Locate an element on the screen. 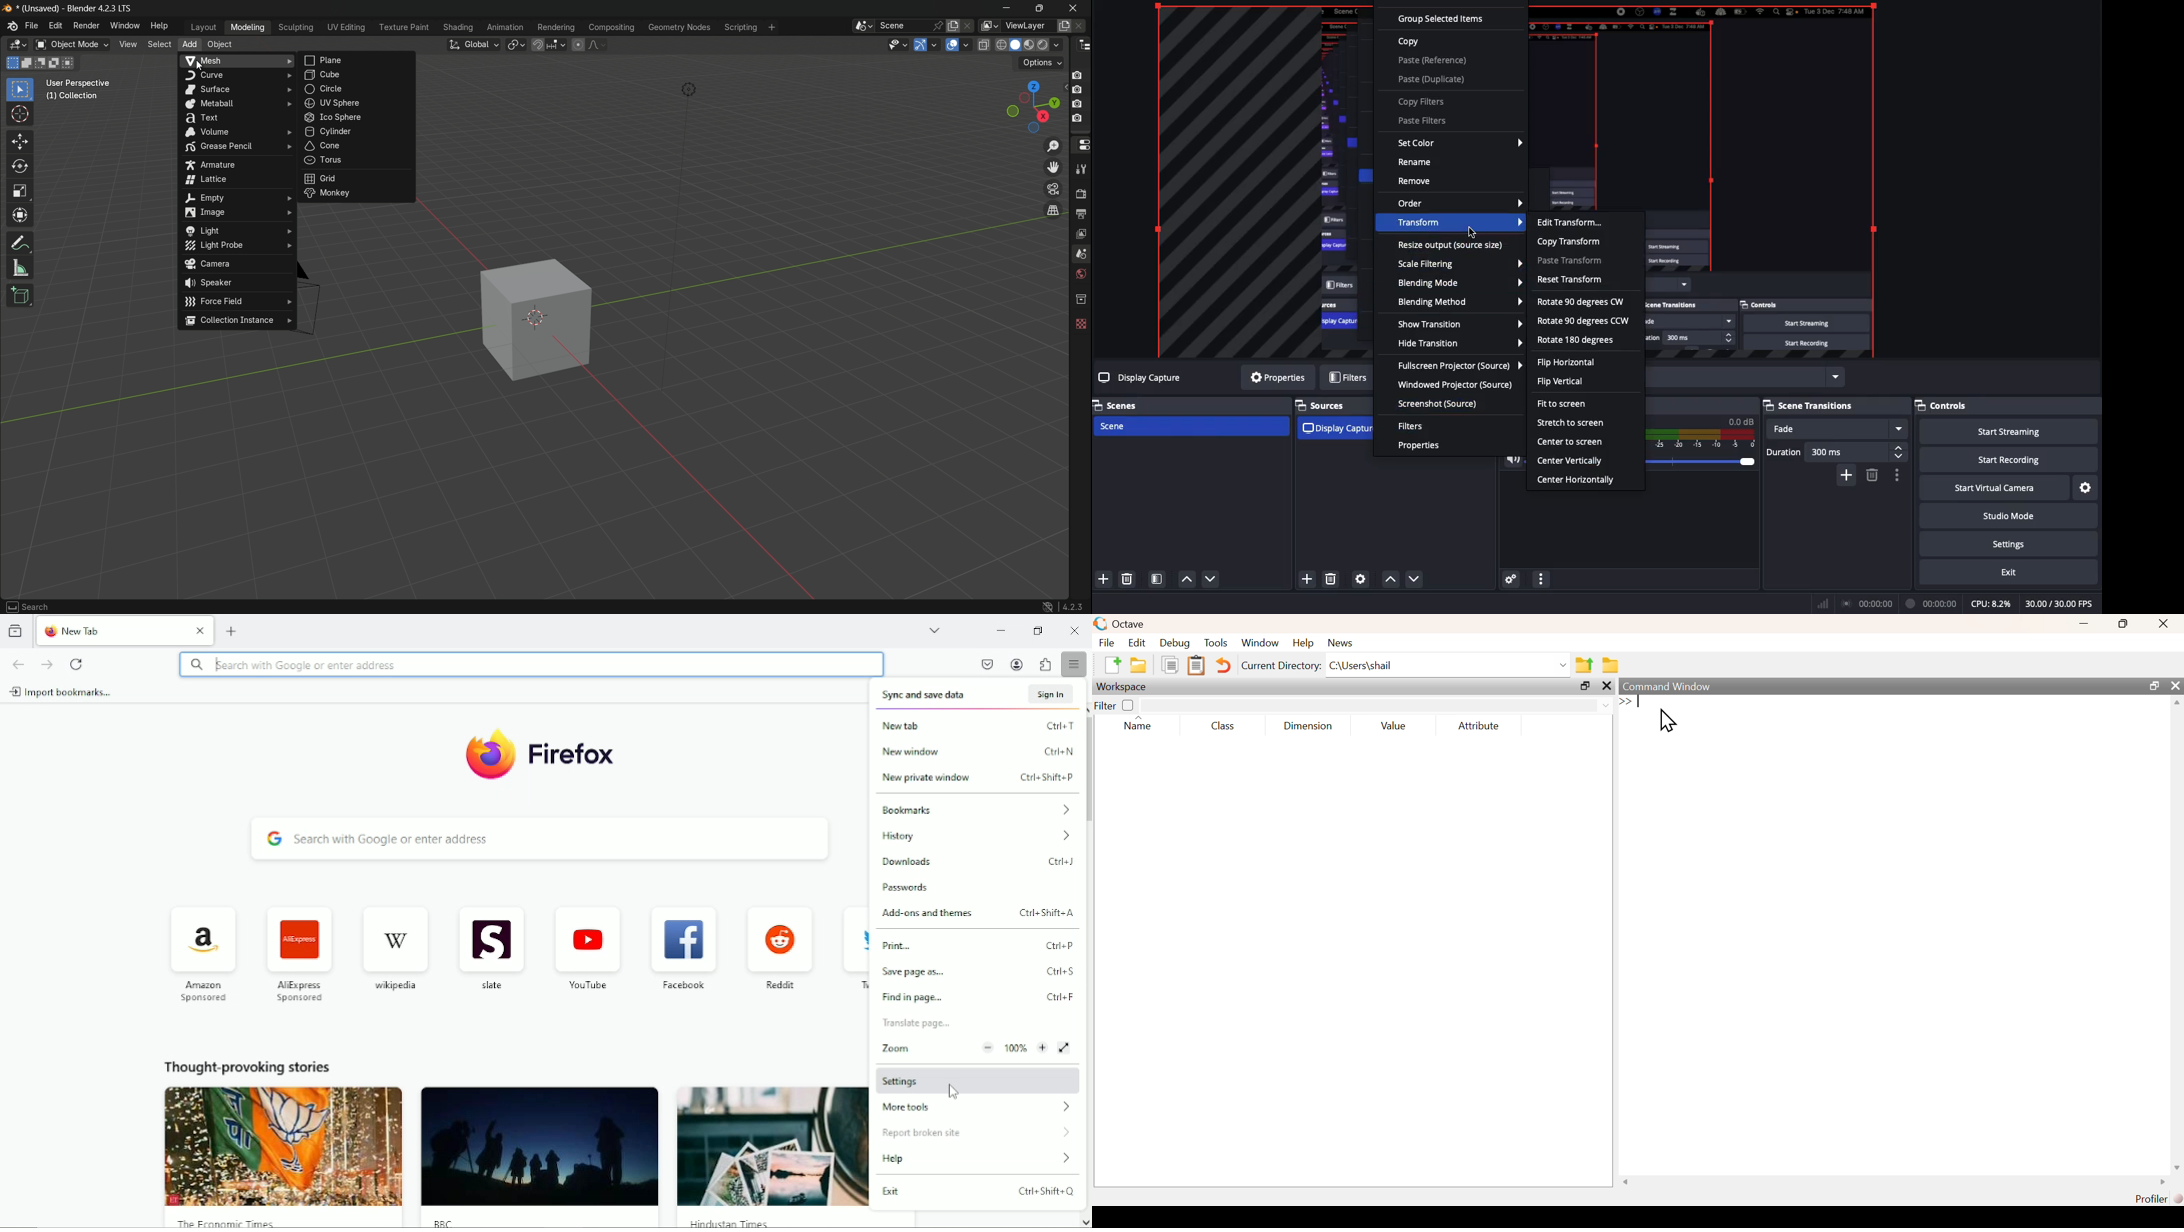  scene name is located at coordinates (902, 26).